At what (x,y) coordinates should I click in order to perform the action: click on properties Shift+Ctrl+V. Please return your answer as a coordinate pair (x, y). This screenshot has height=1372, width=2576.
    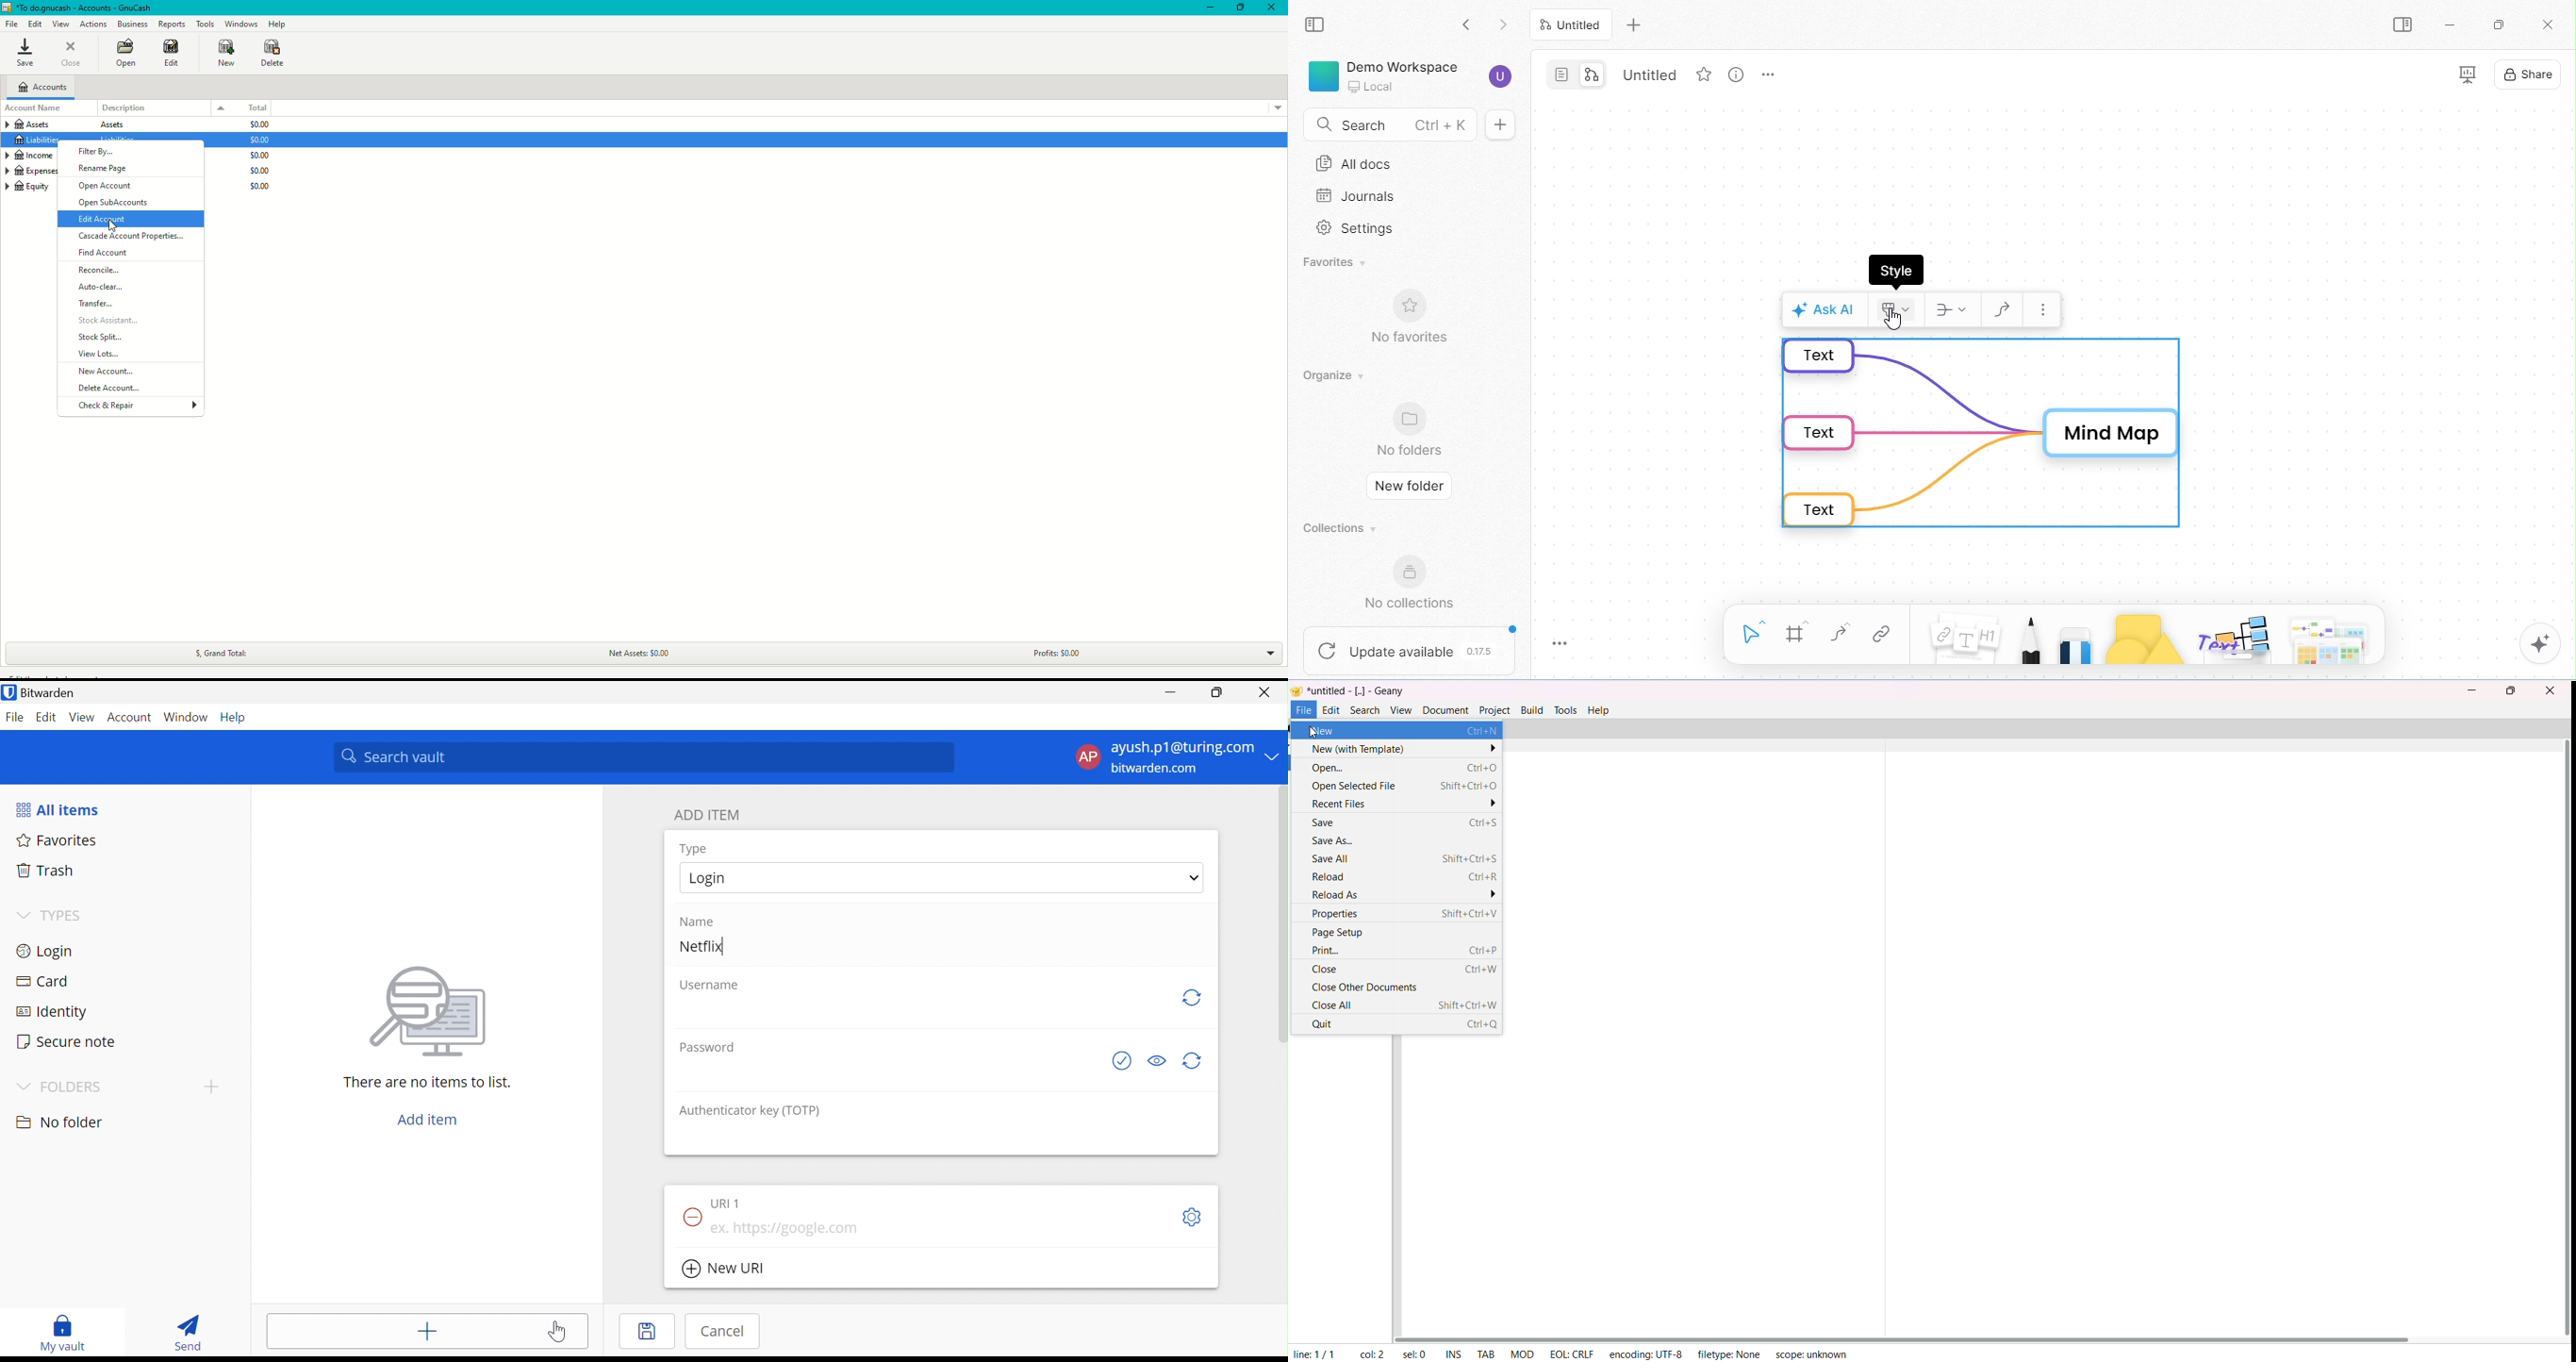
    Looking at the image, I should click on (1405, 912).